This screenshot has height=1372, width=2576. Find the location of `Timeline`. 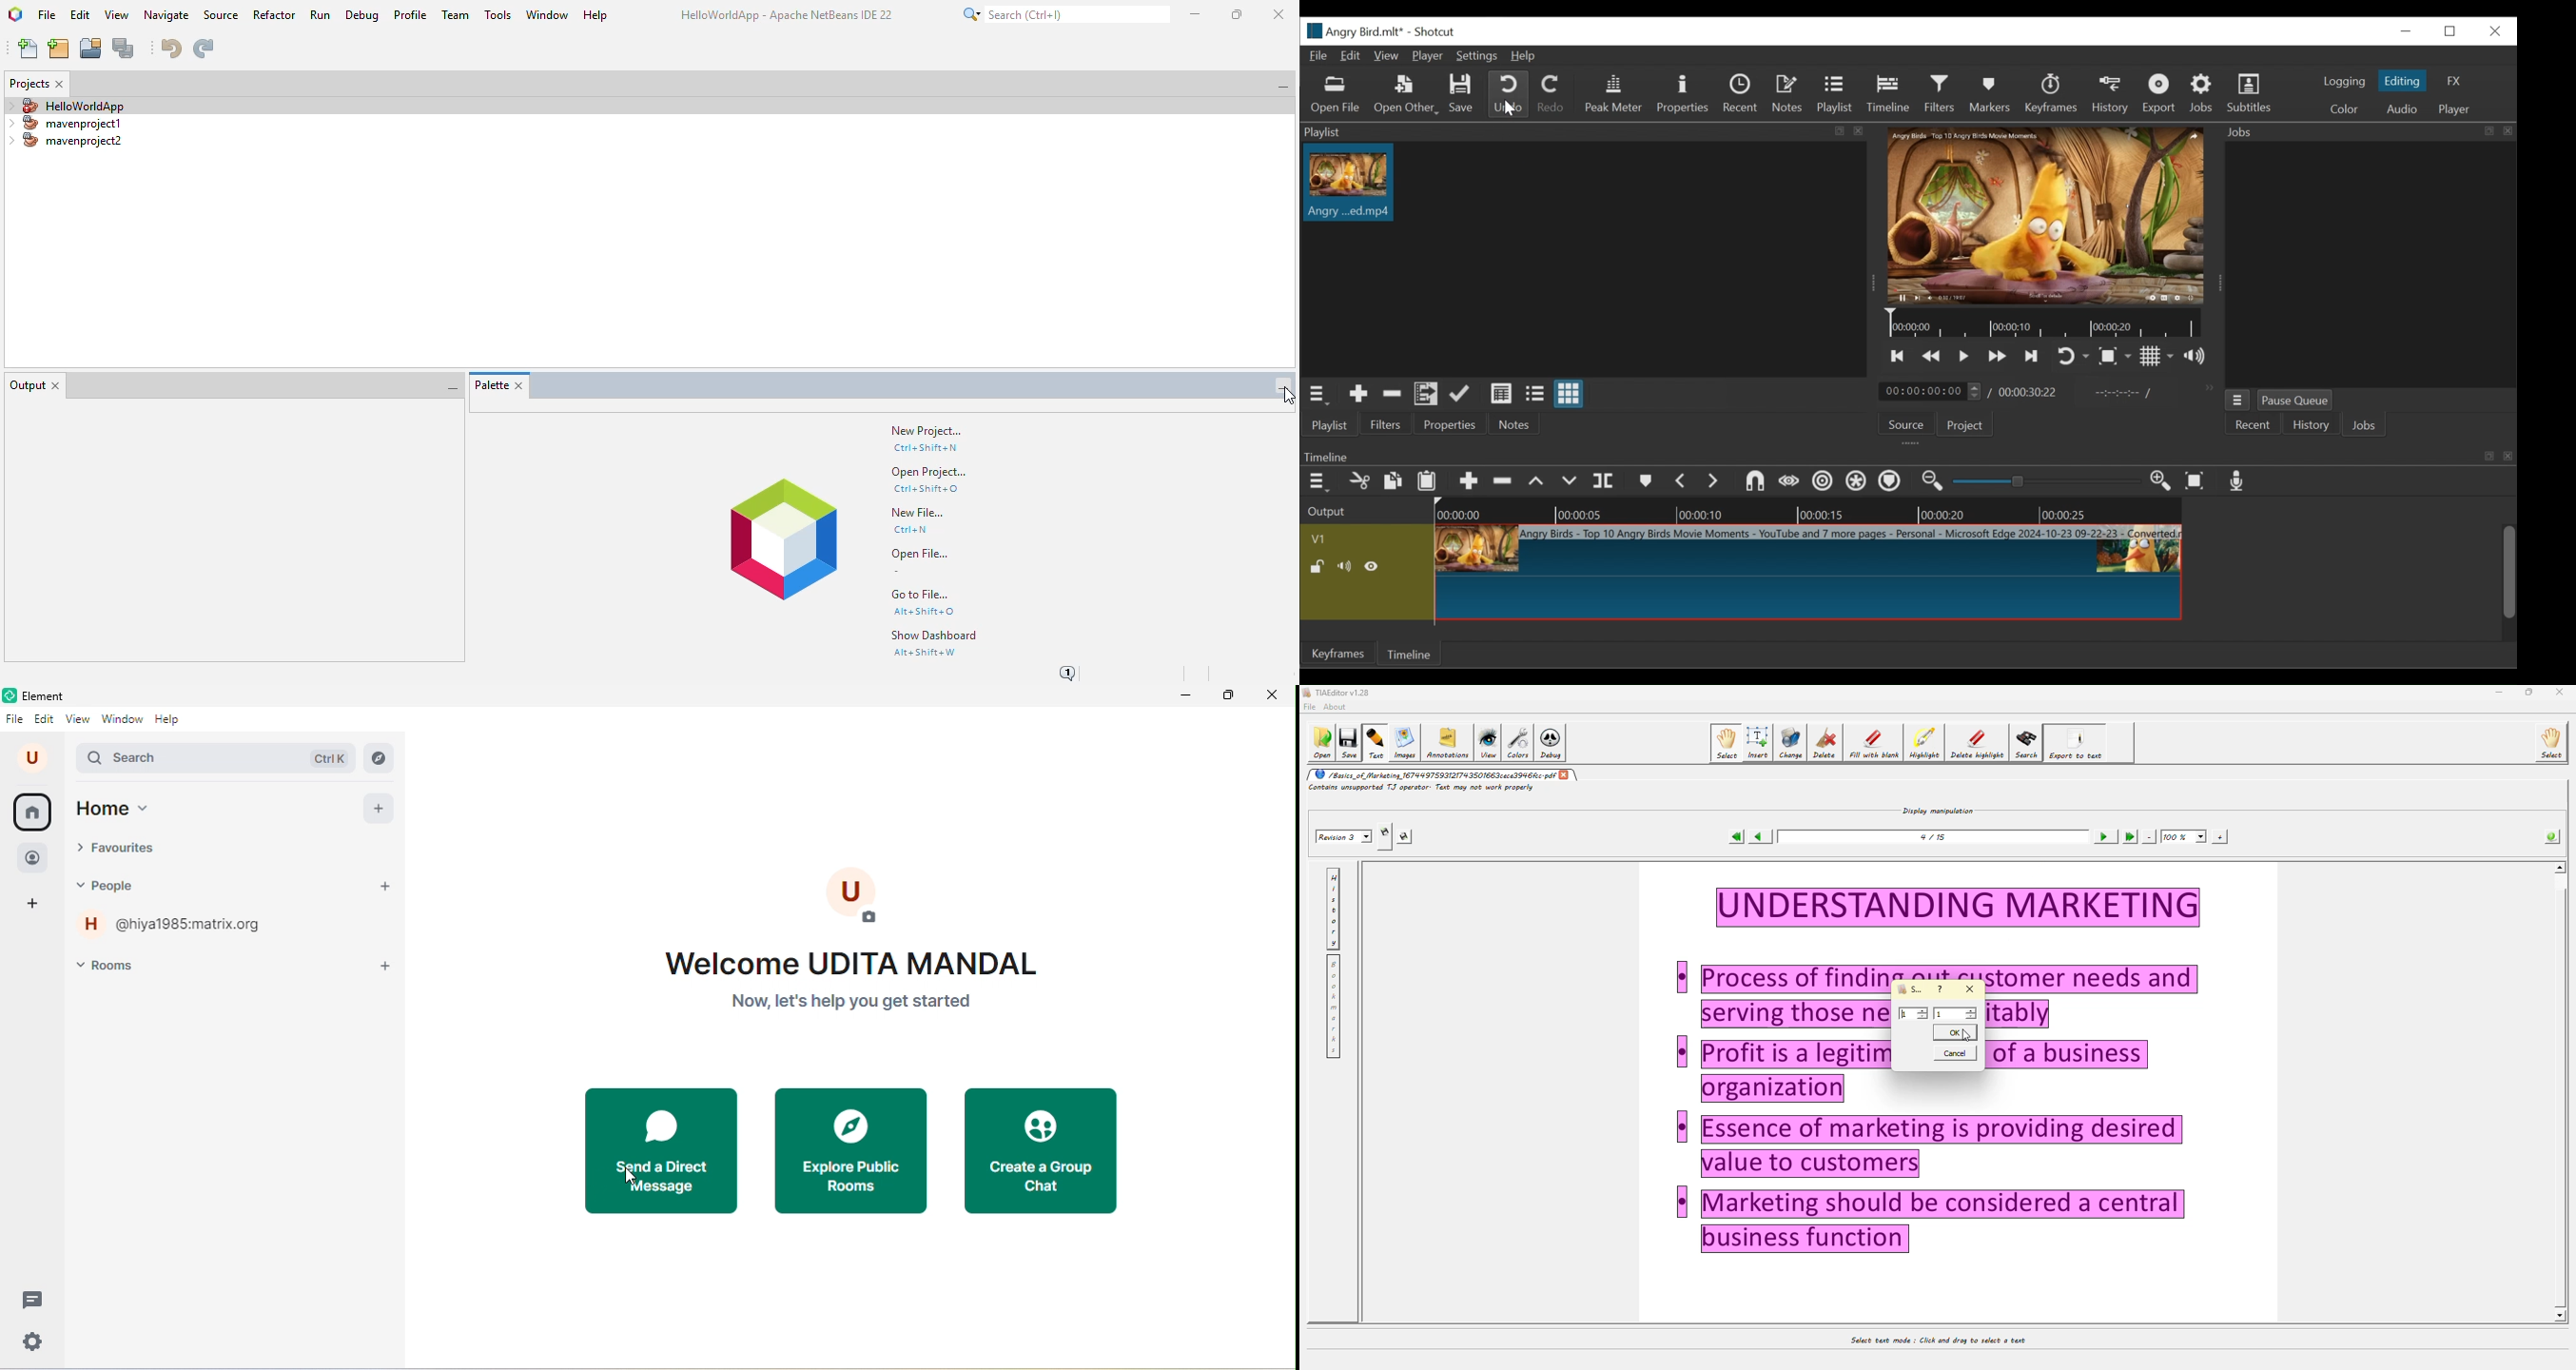

Timeline is located at coordinates (1908, 455).